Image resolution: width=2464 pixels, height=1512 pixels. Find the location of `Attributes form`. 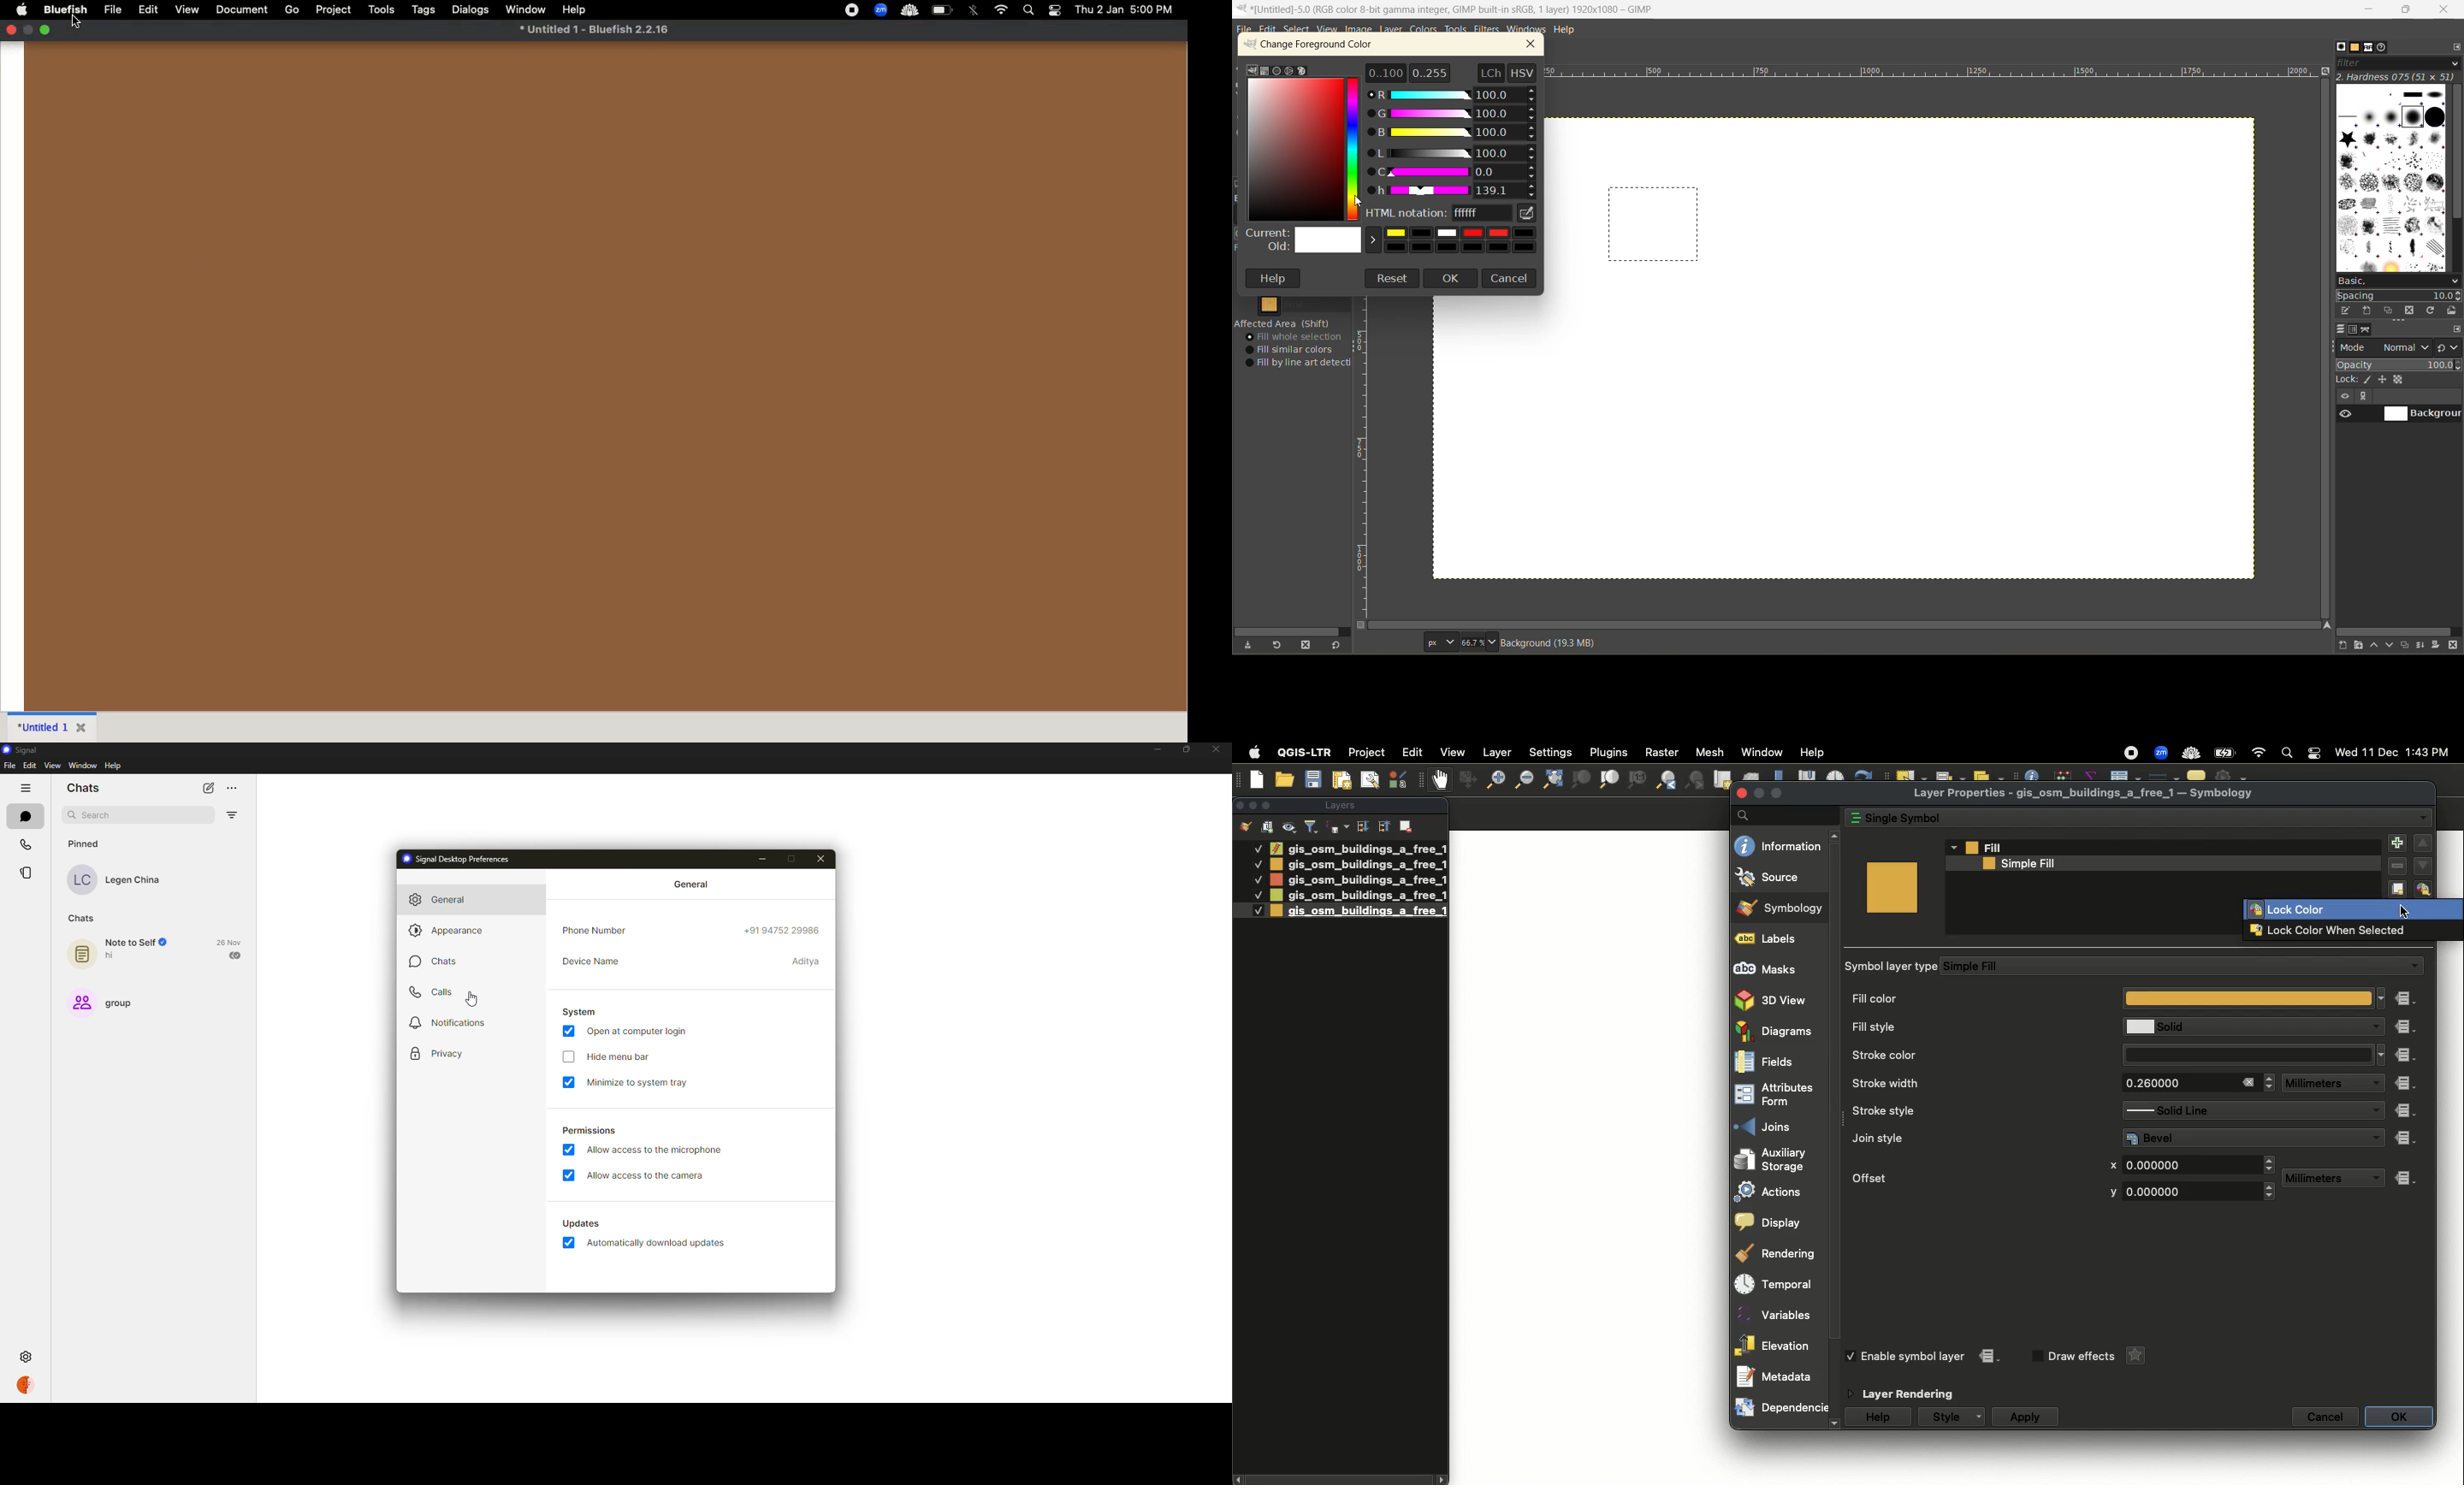

Attributes form is located at coordinates (1778, 1094).